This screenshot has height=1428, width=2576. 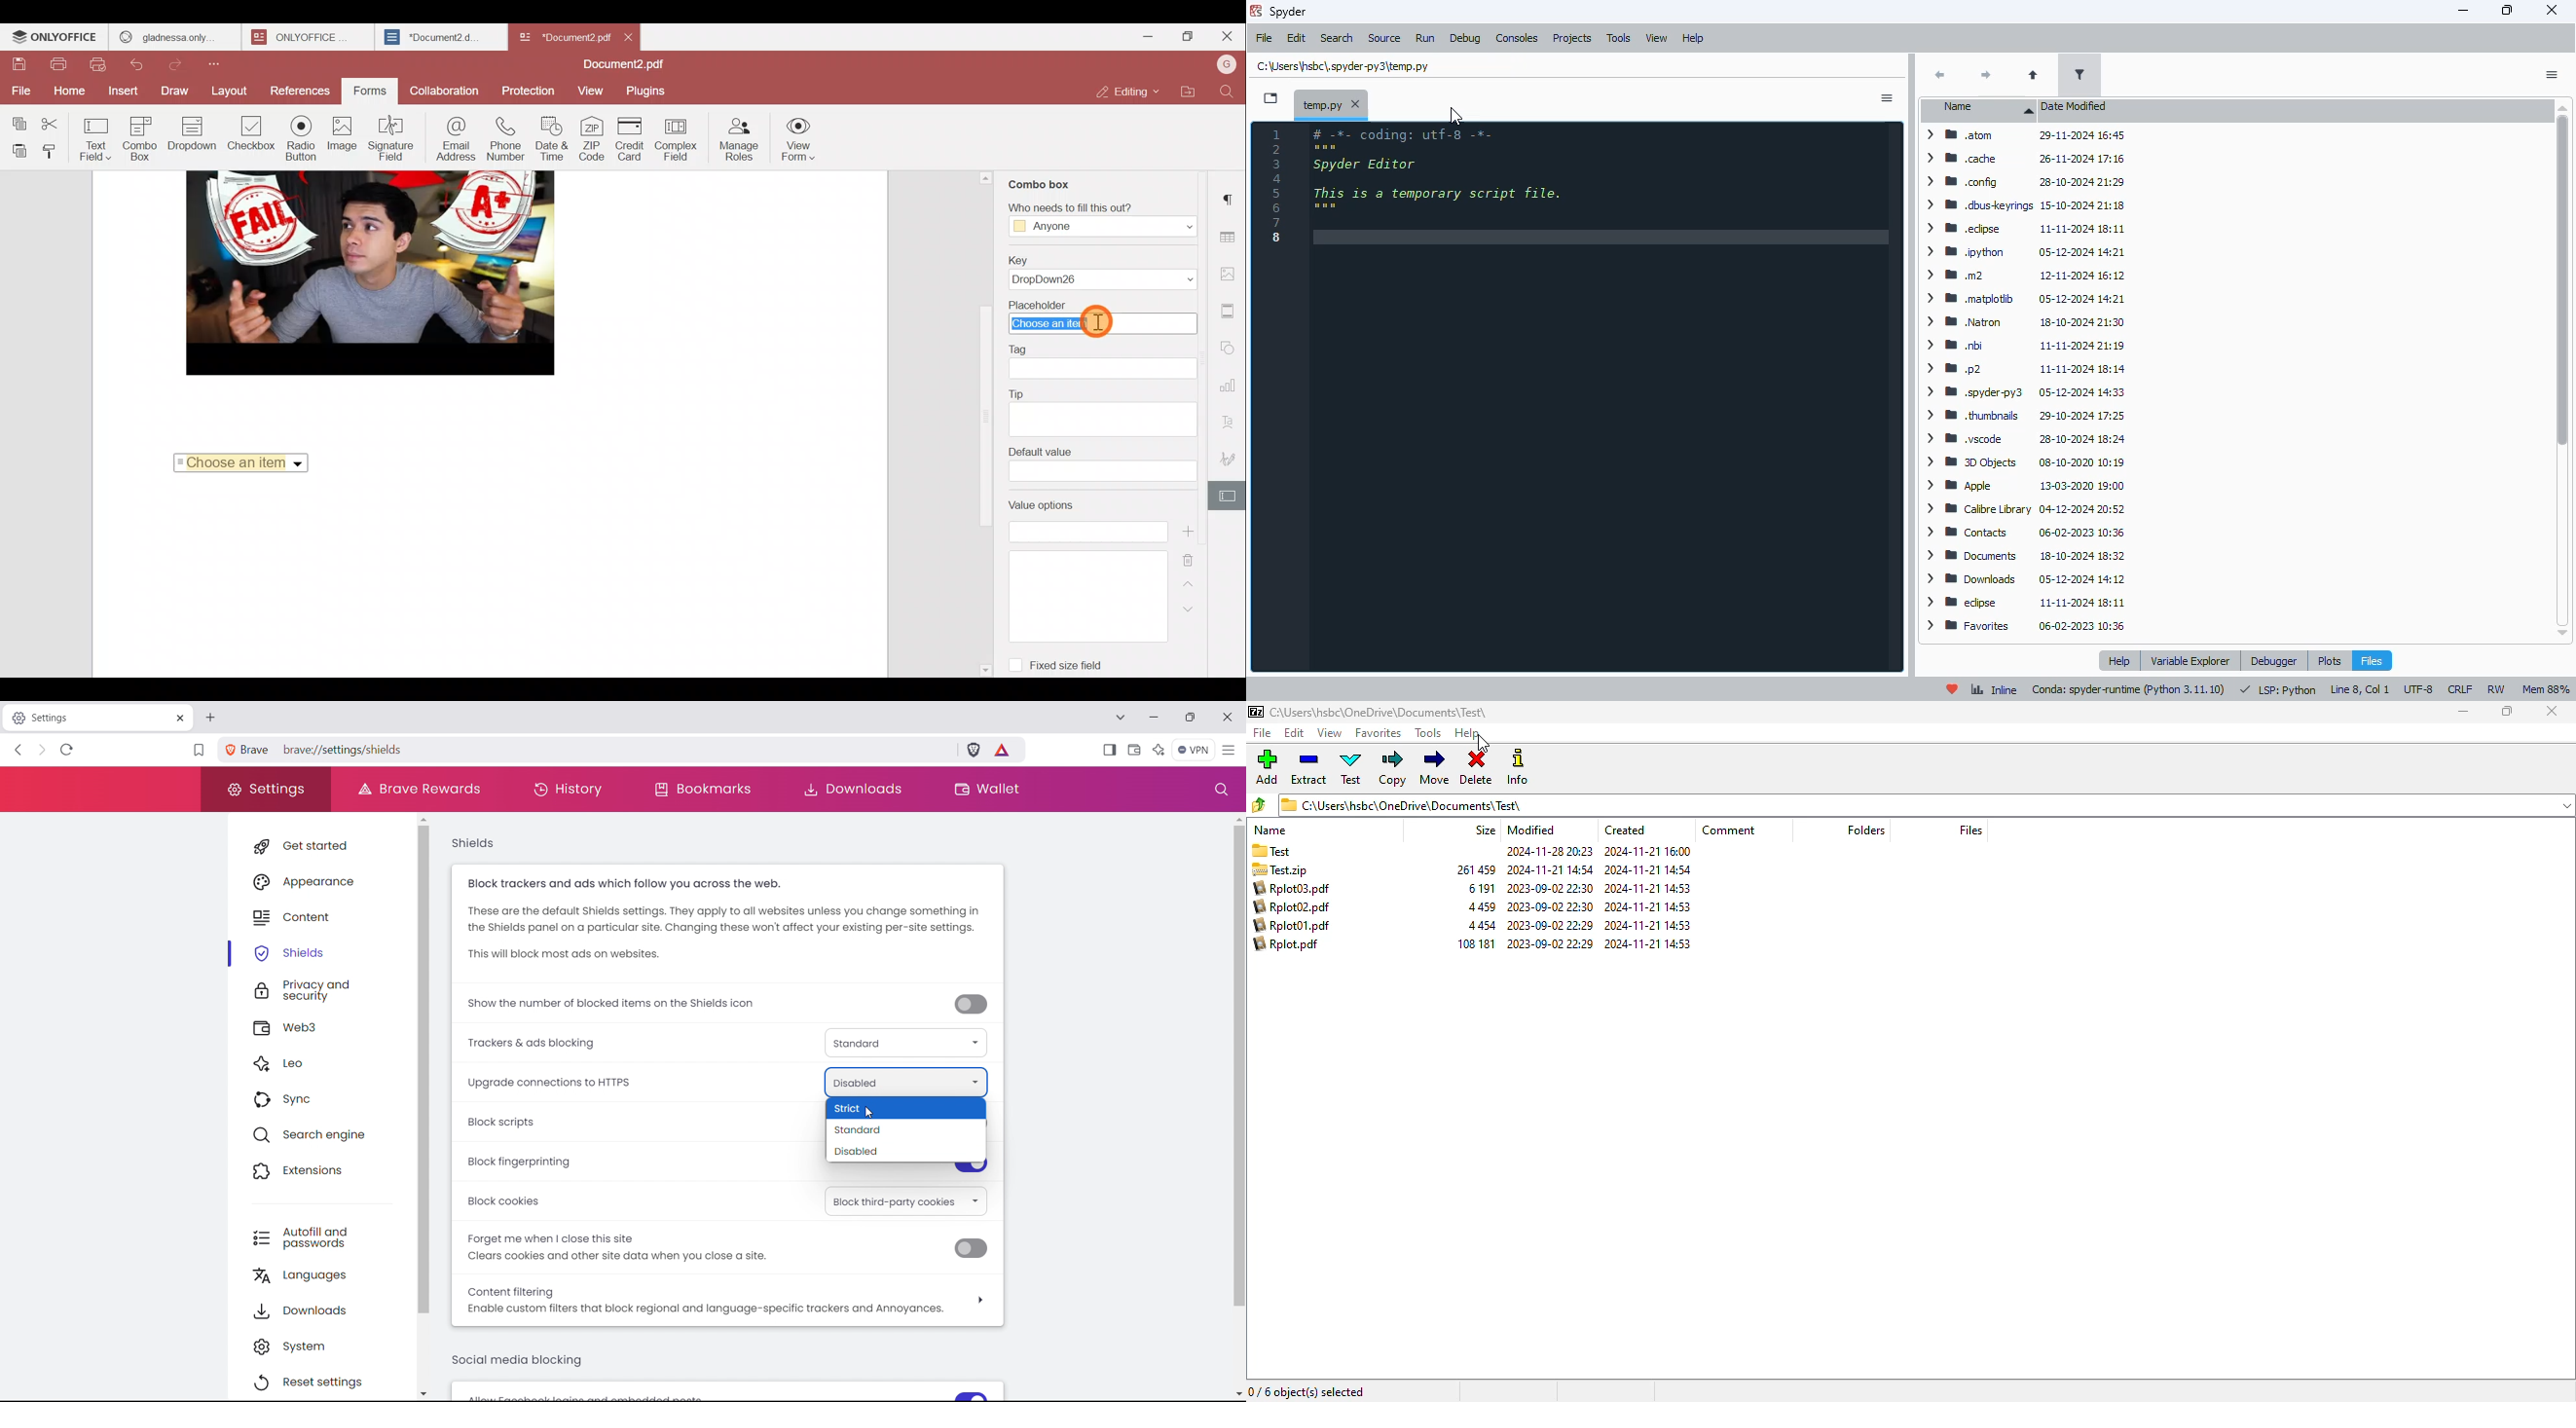 I want to click on Value options, so click(x=1079, y=571).